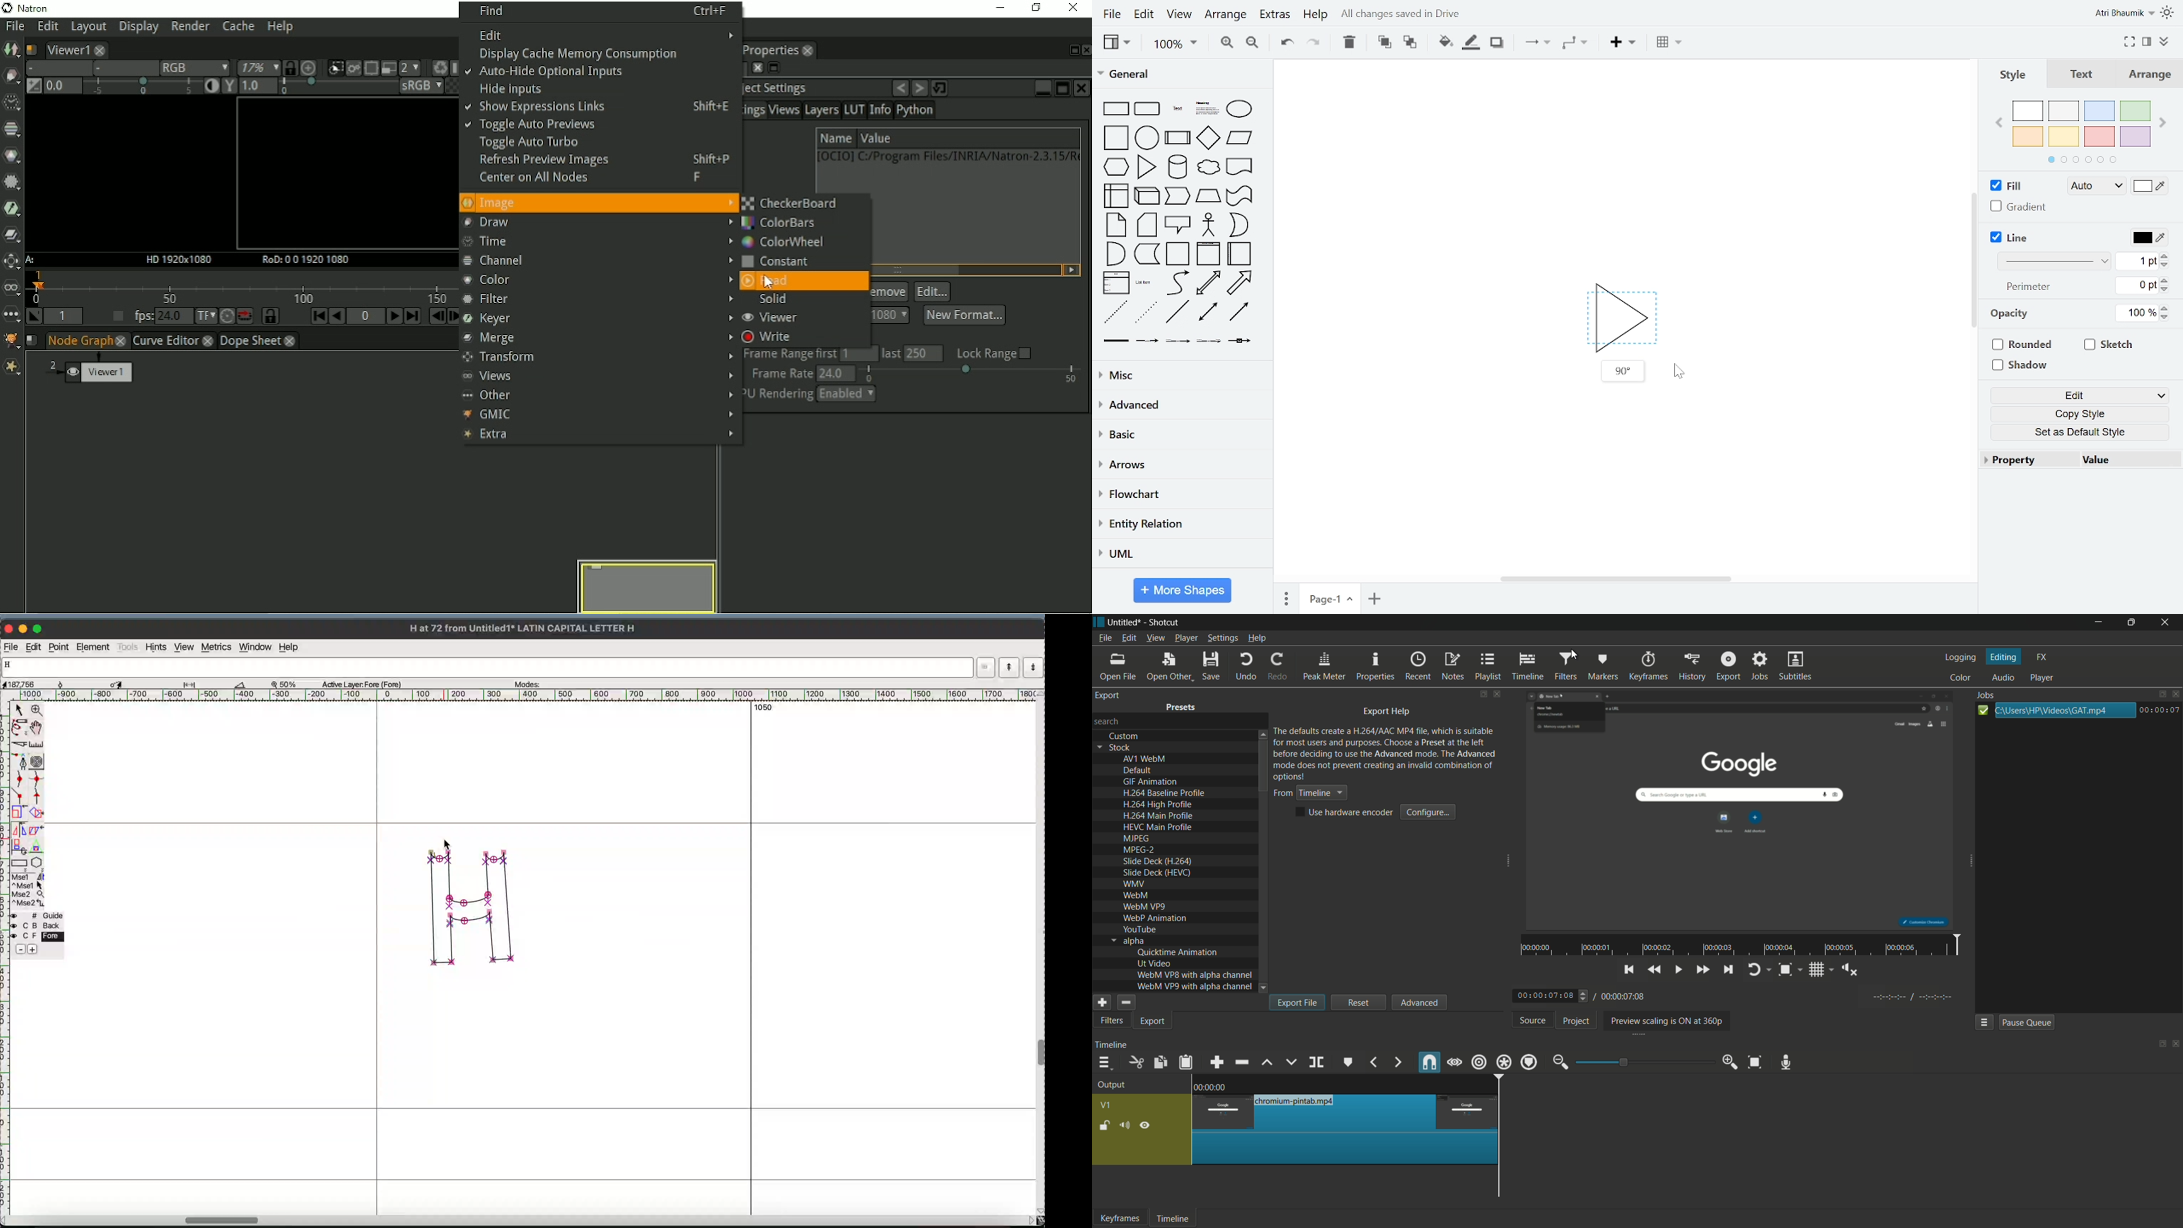 This screenshot has height=1232, width=2184. I want to click on pages, so click(1286, 598).